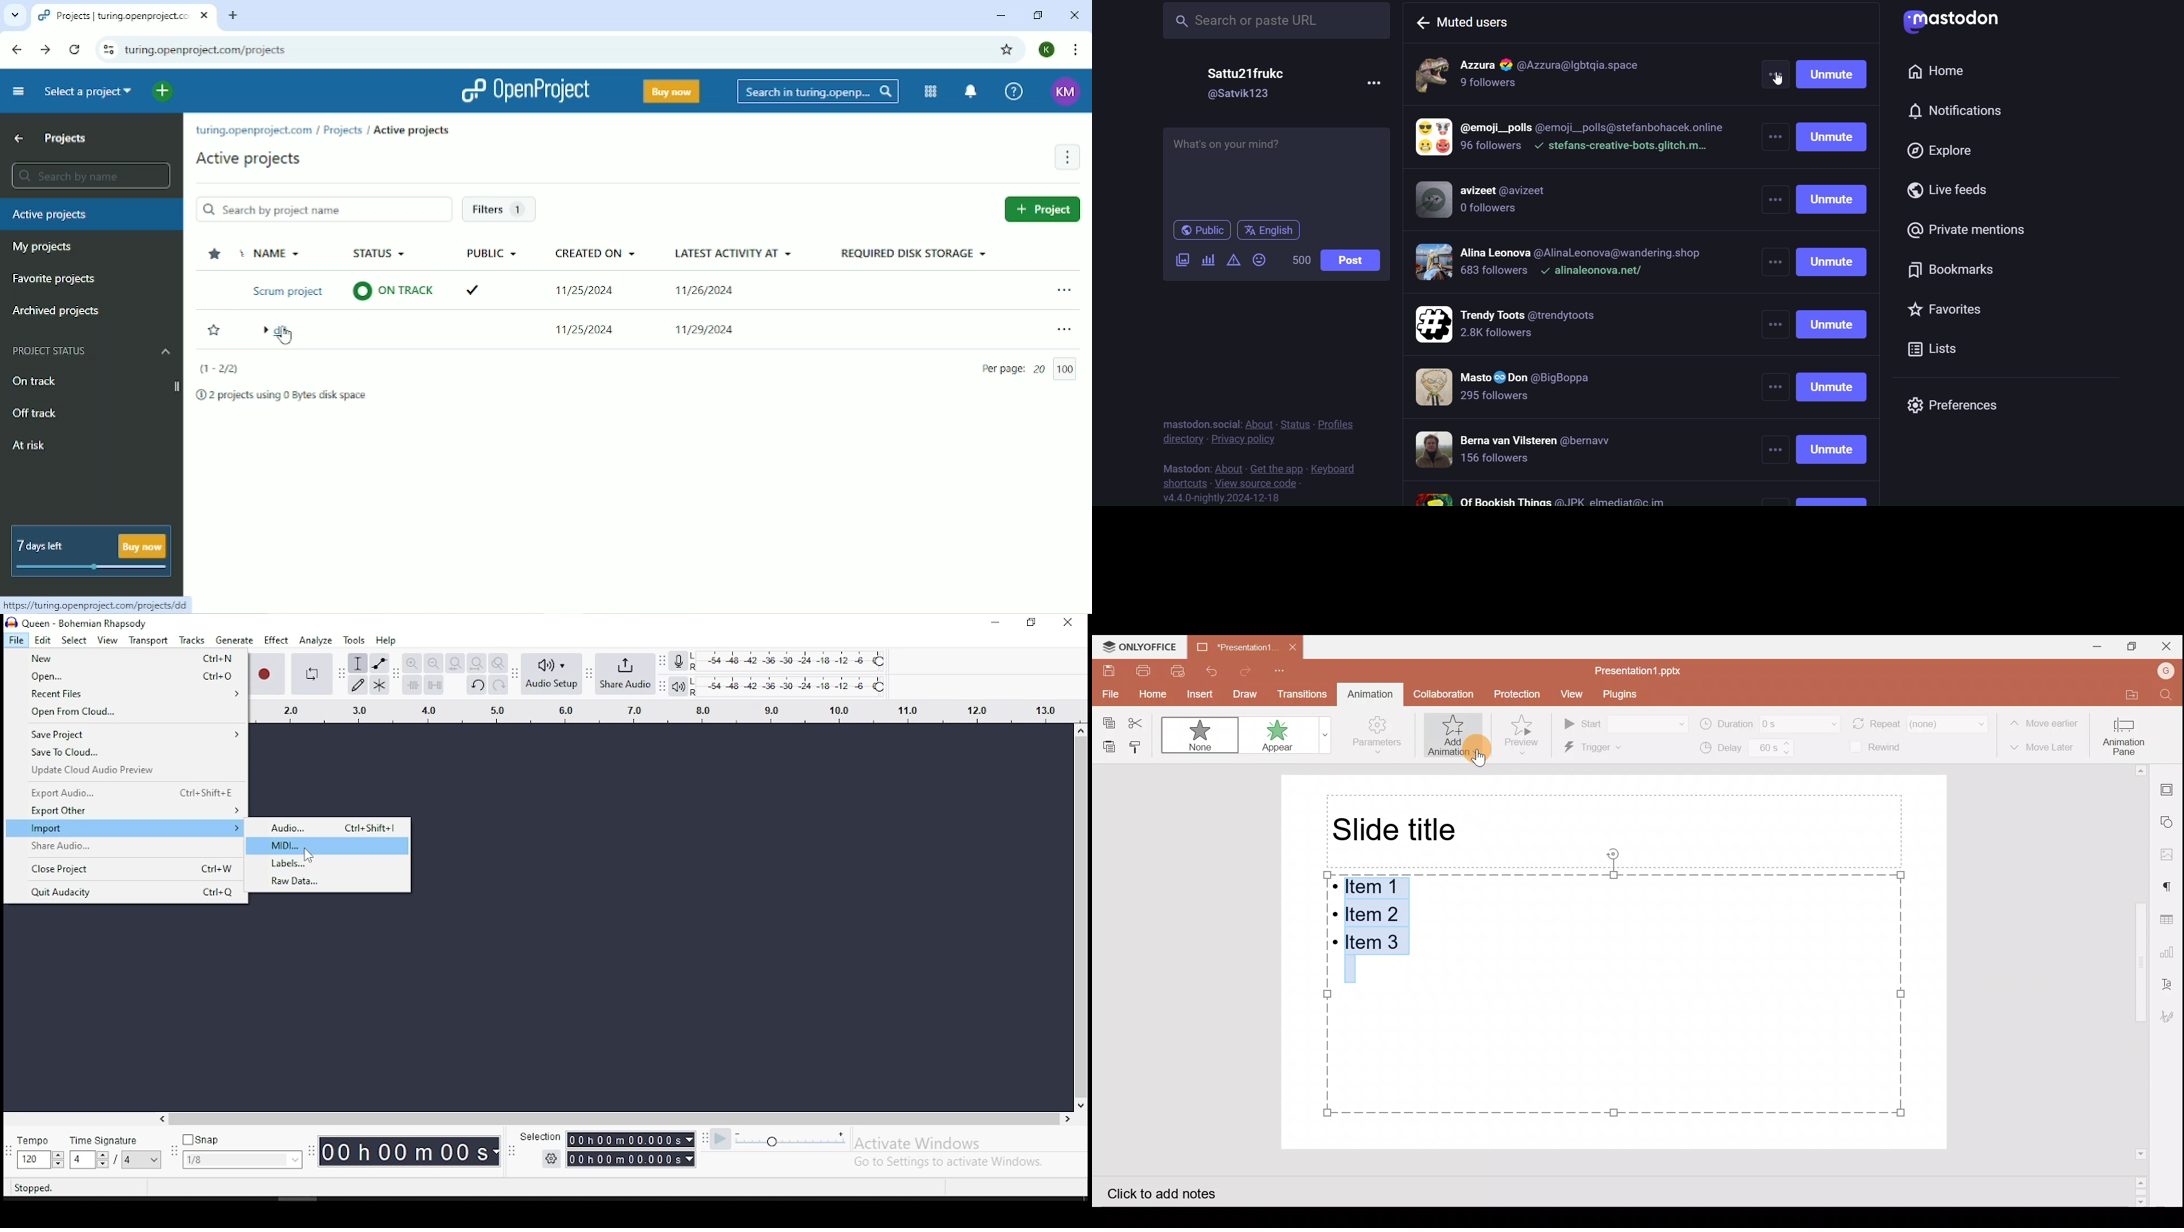  Describe the element at coordinates (1444, 694) in the screenshot. I see `Collaboration` at that location.